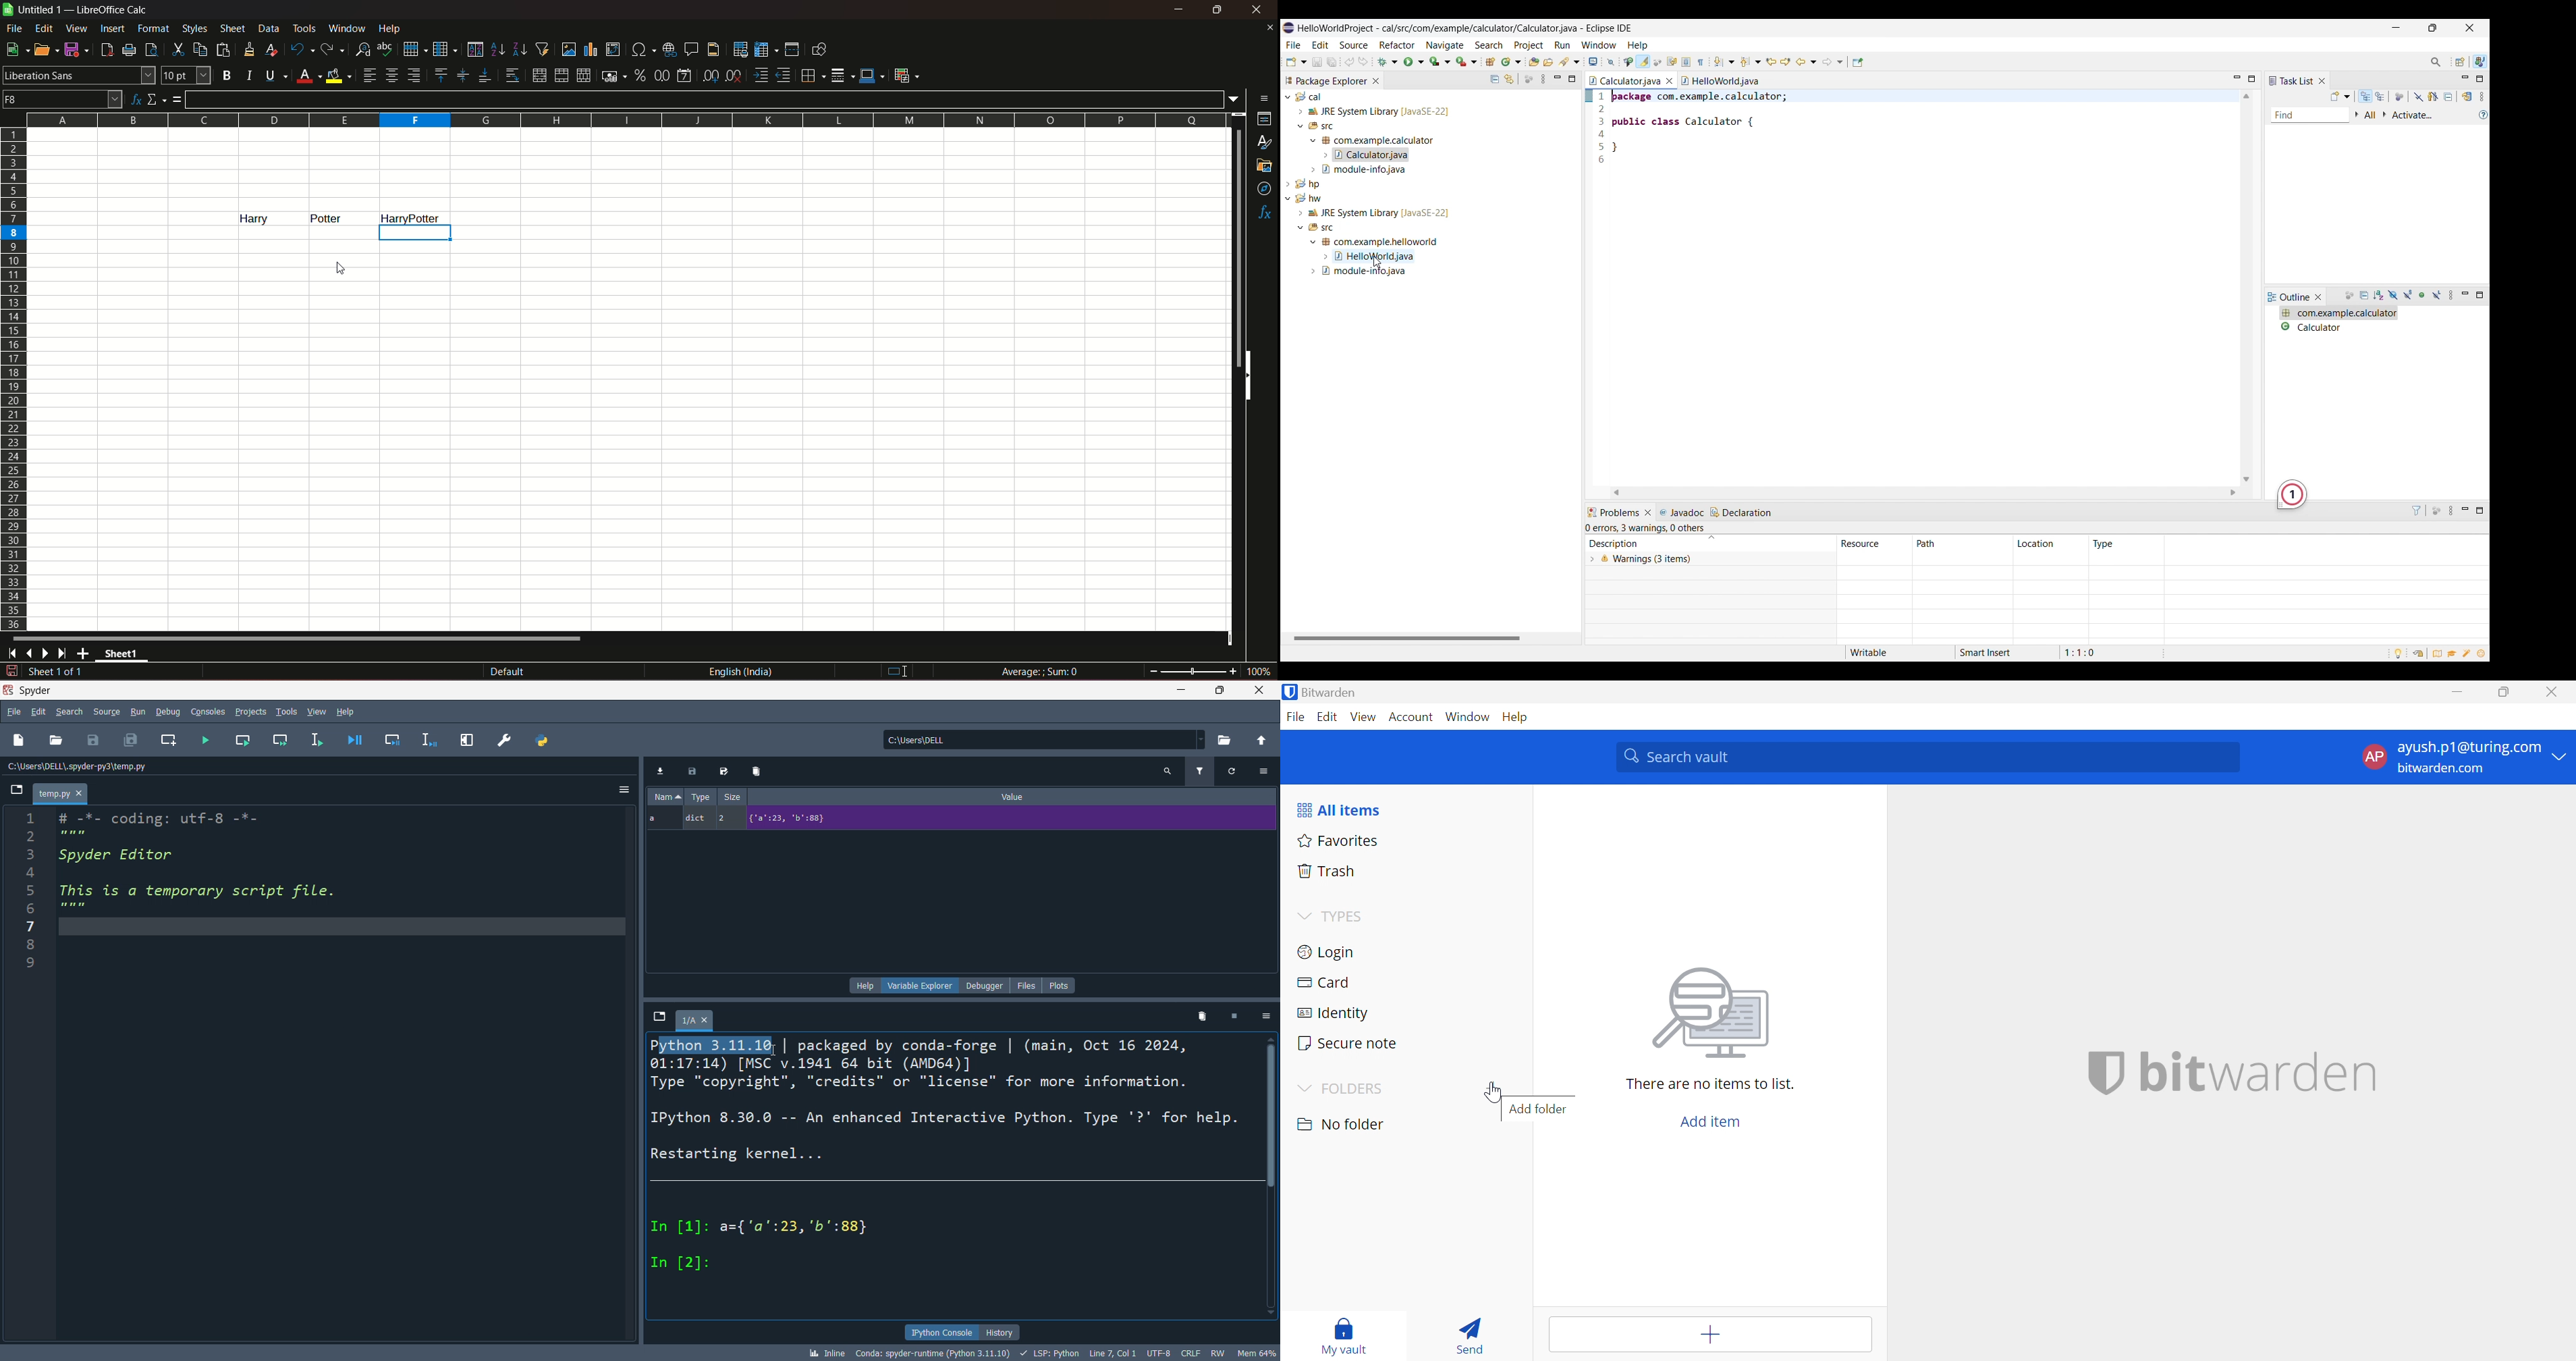 The height and width of the screenshot is (1372, 2576). What do you see at coordinates (1042, 671) in the screenshot?
I see `formula` at bounding box center [1042, 671].